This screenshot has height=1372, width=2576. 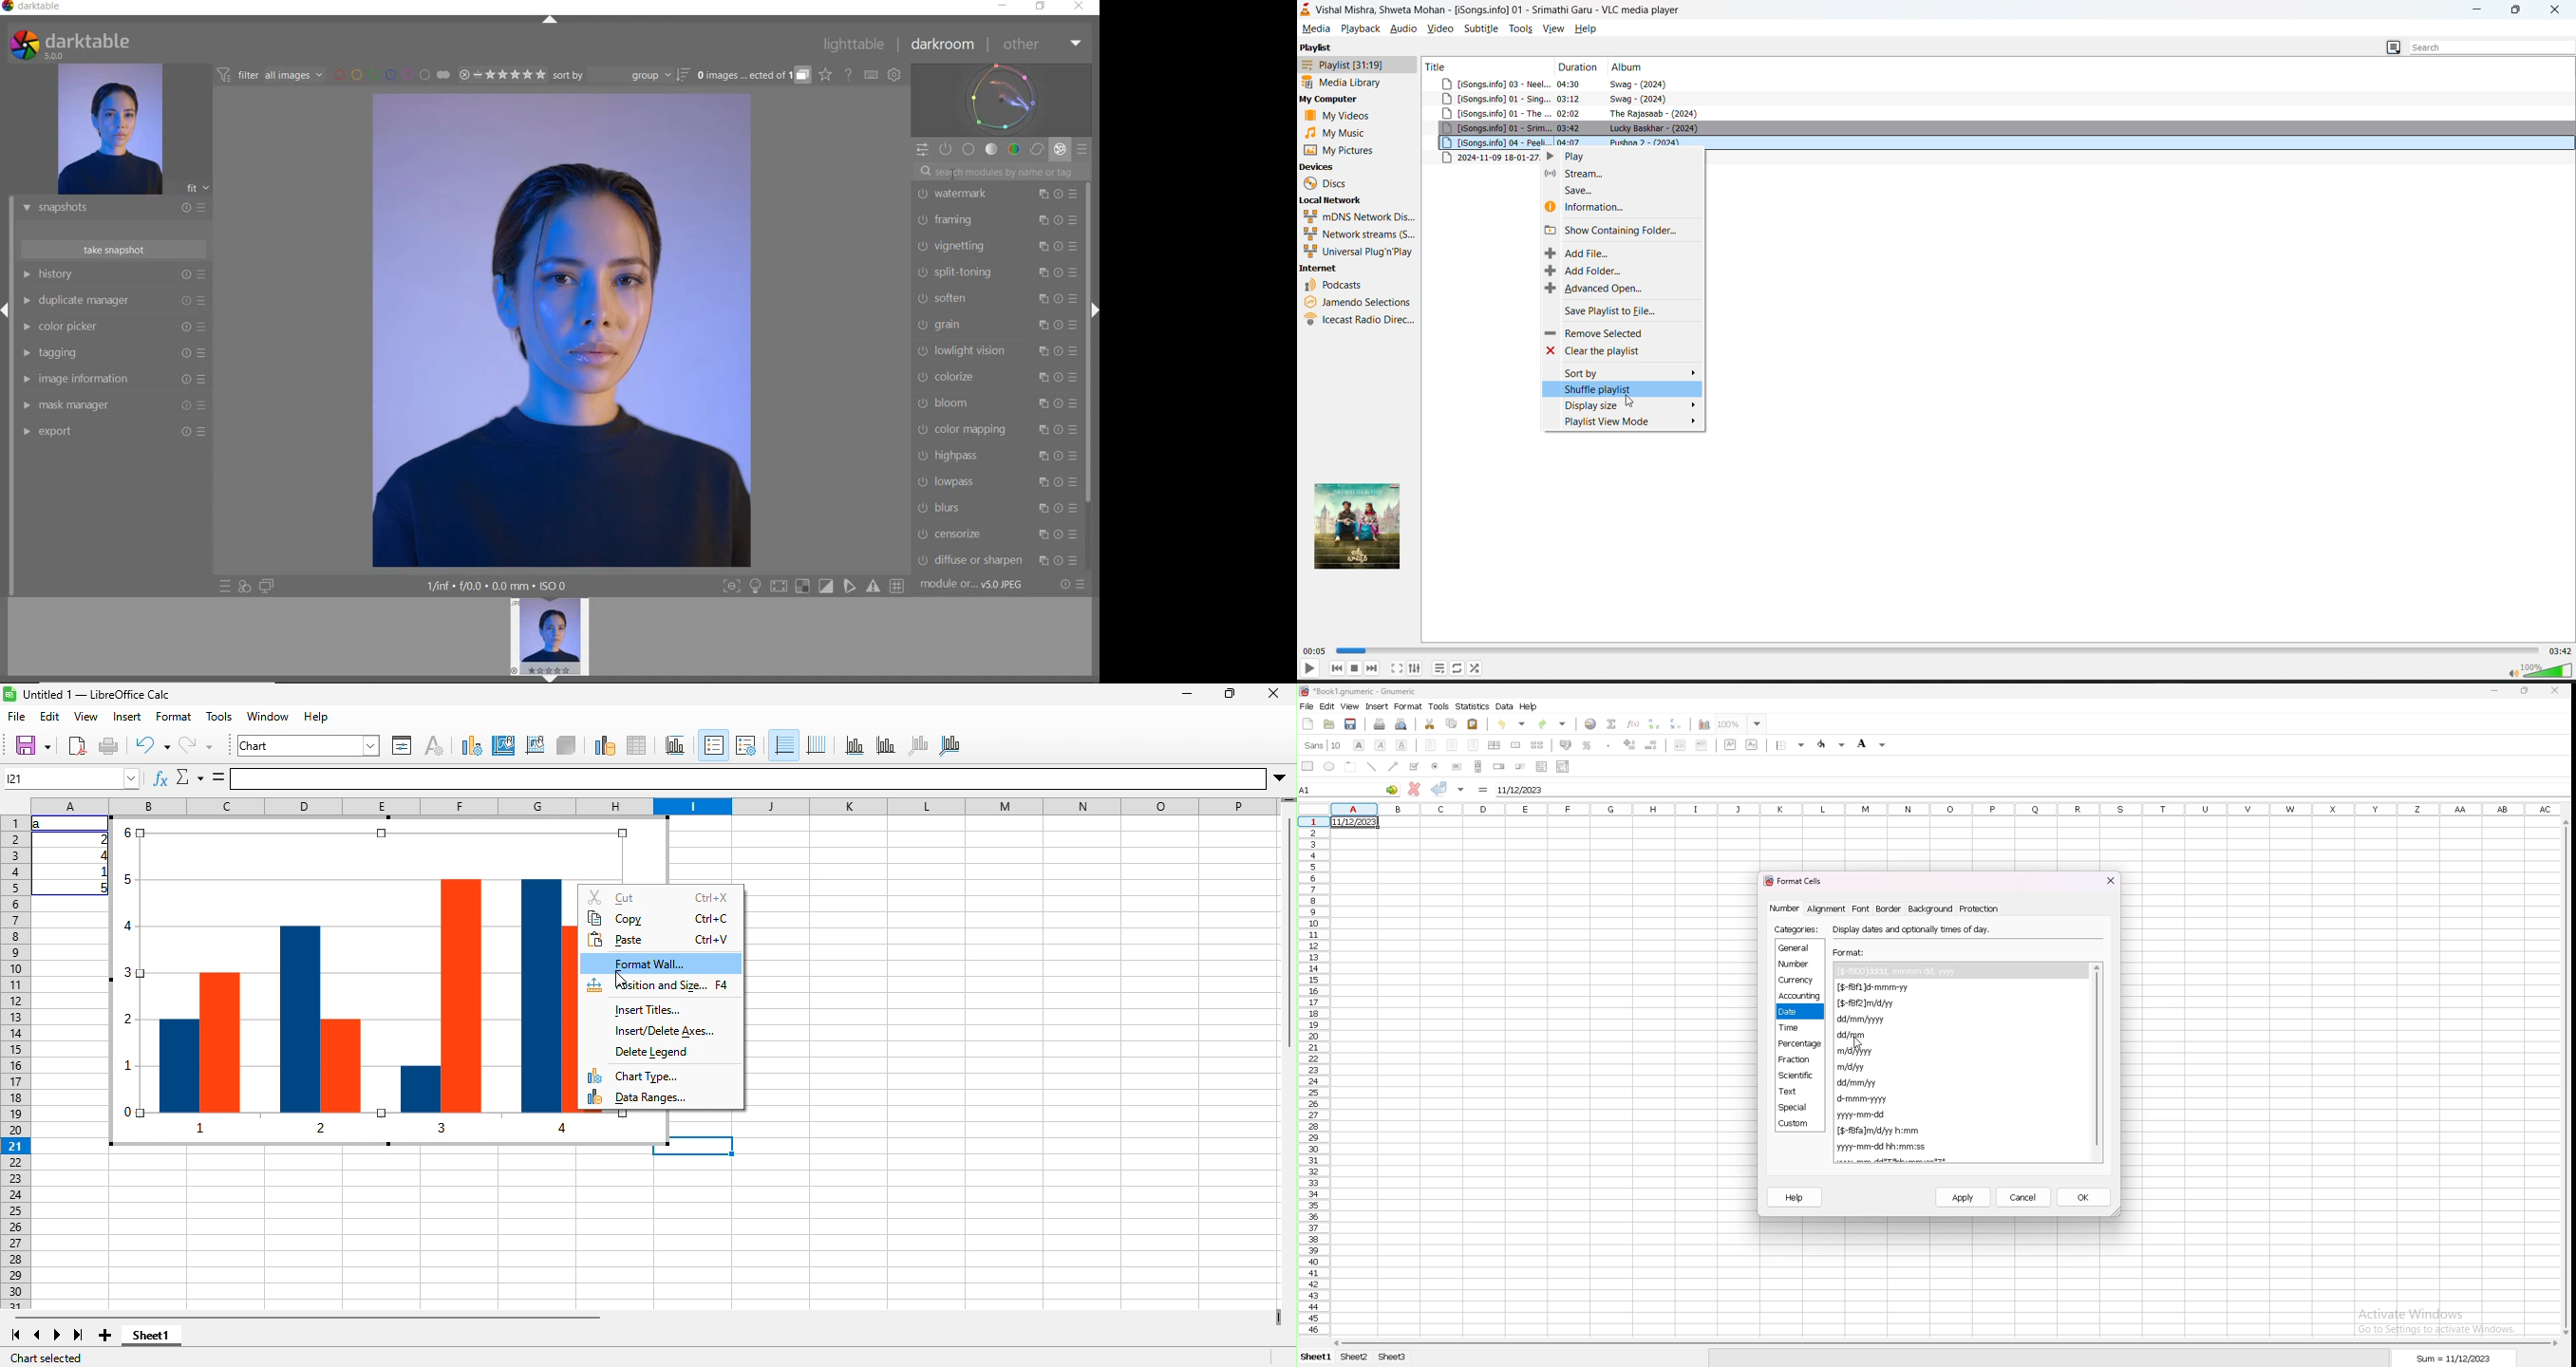 I want to click on alignment, so click(x=1826, y=908).